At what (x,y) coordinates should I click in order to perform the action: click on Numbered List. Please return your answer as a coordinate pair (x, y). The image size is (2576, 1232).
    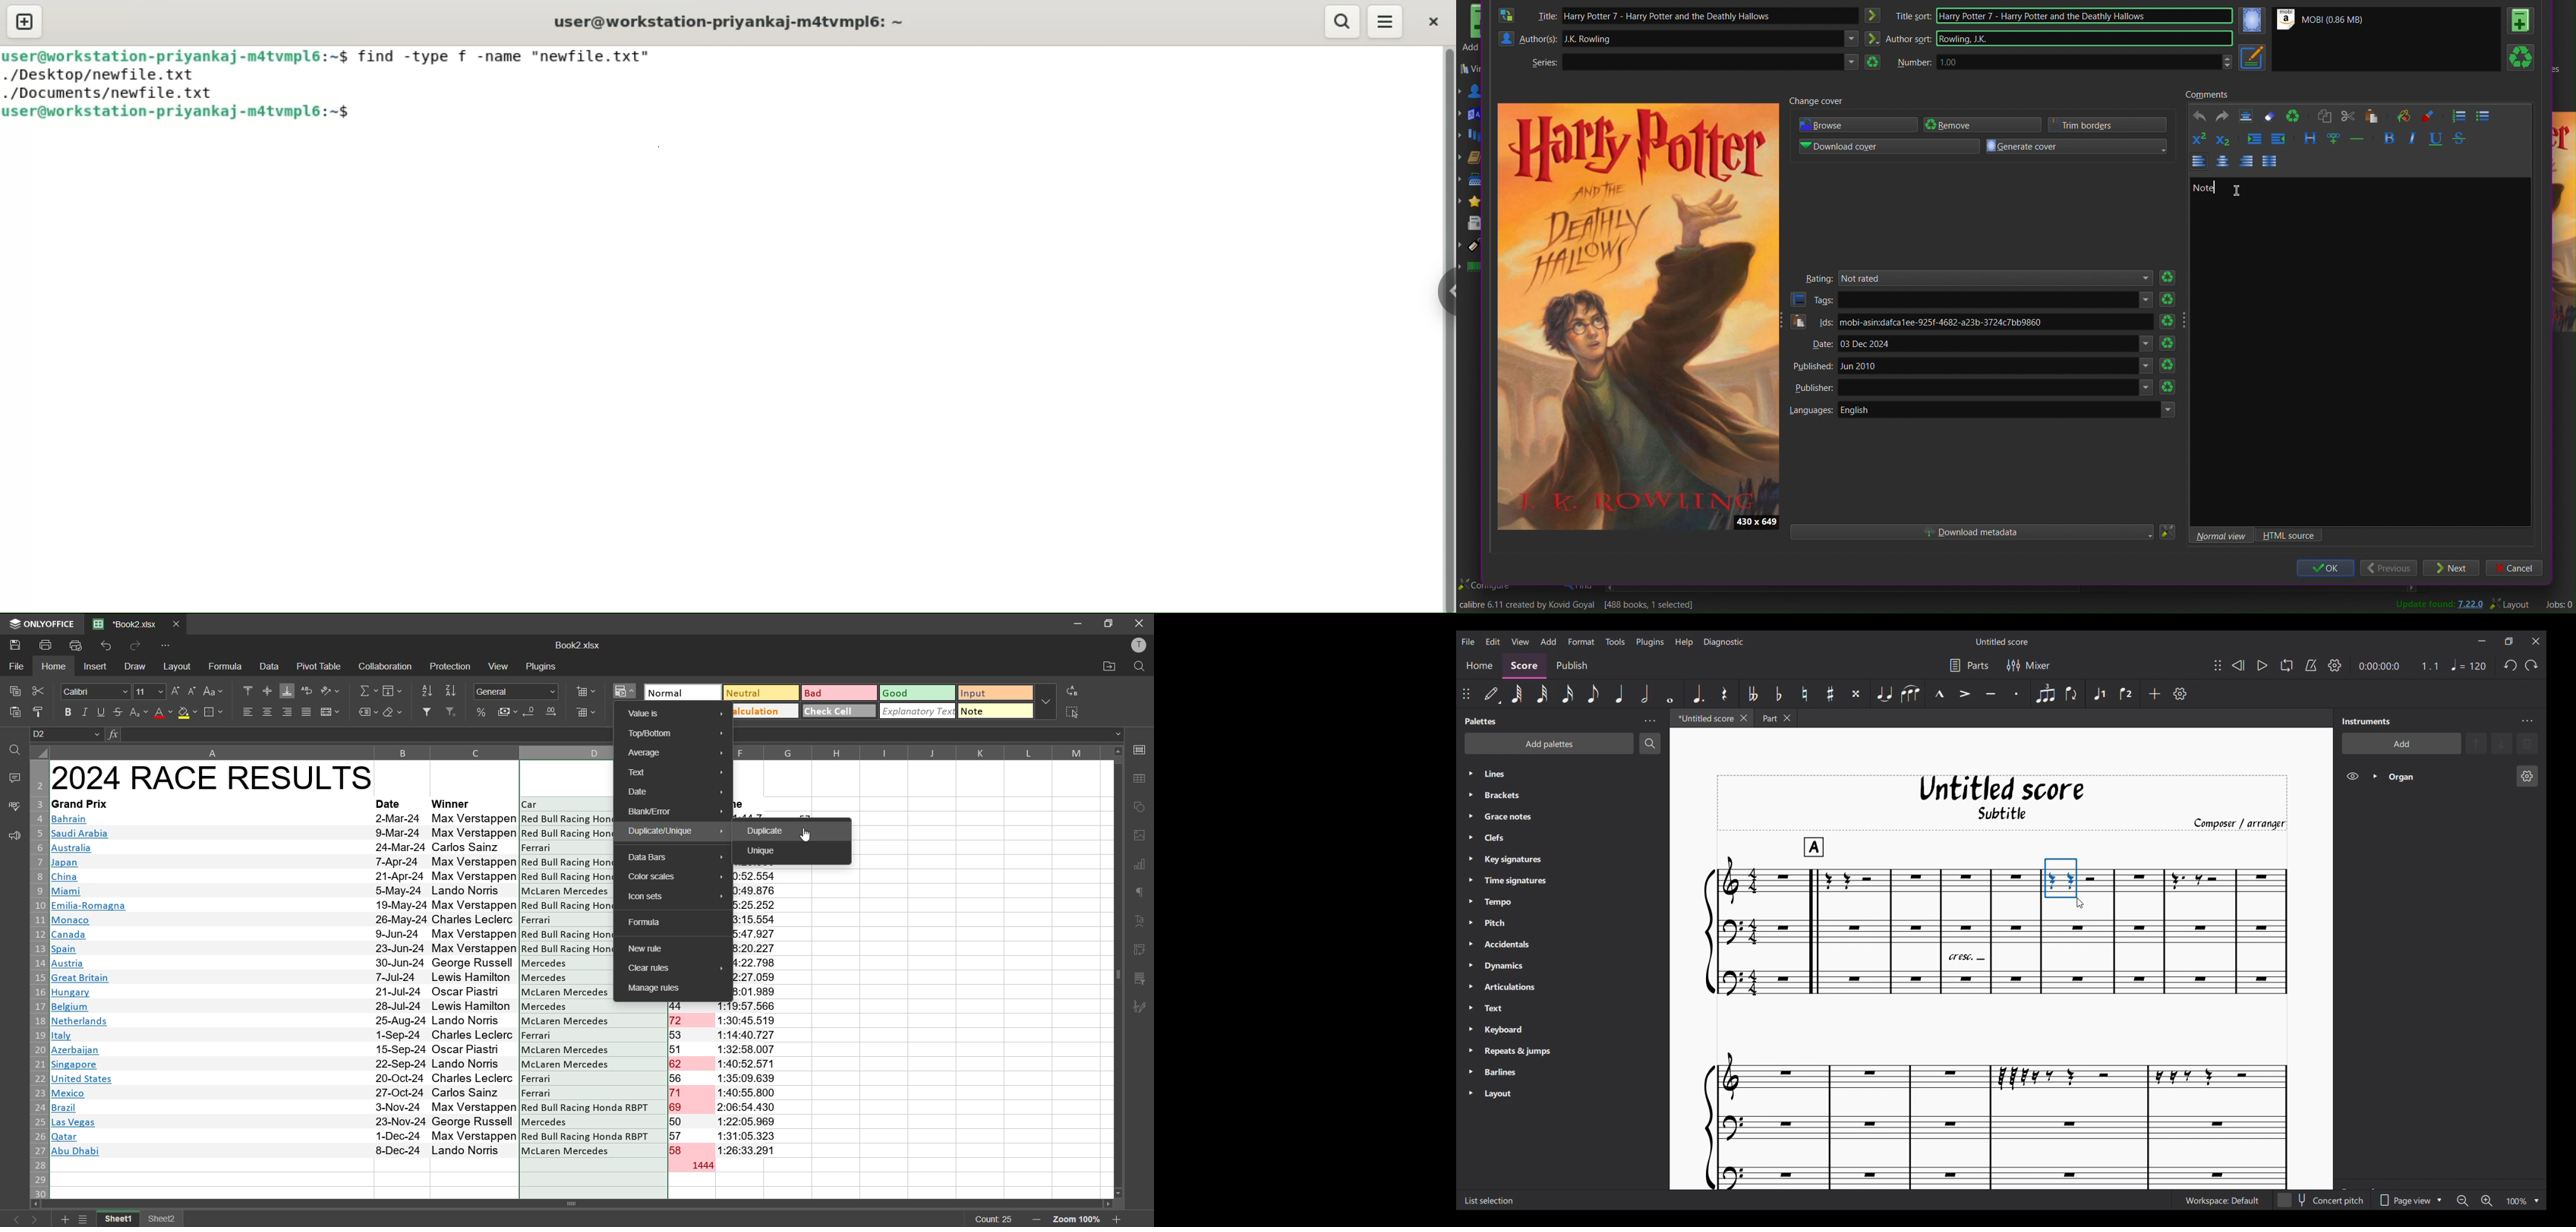
    Looking at the image, I should click on (2461, 116).